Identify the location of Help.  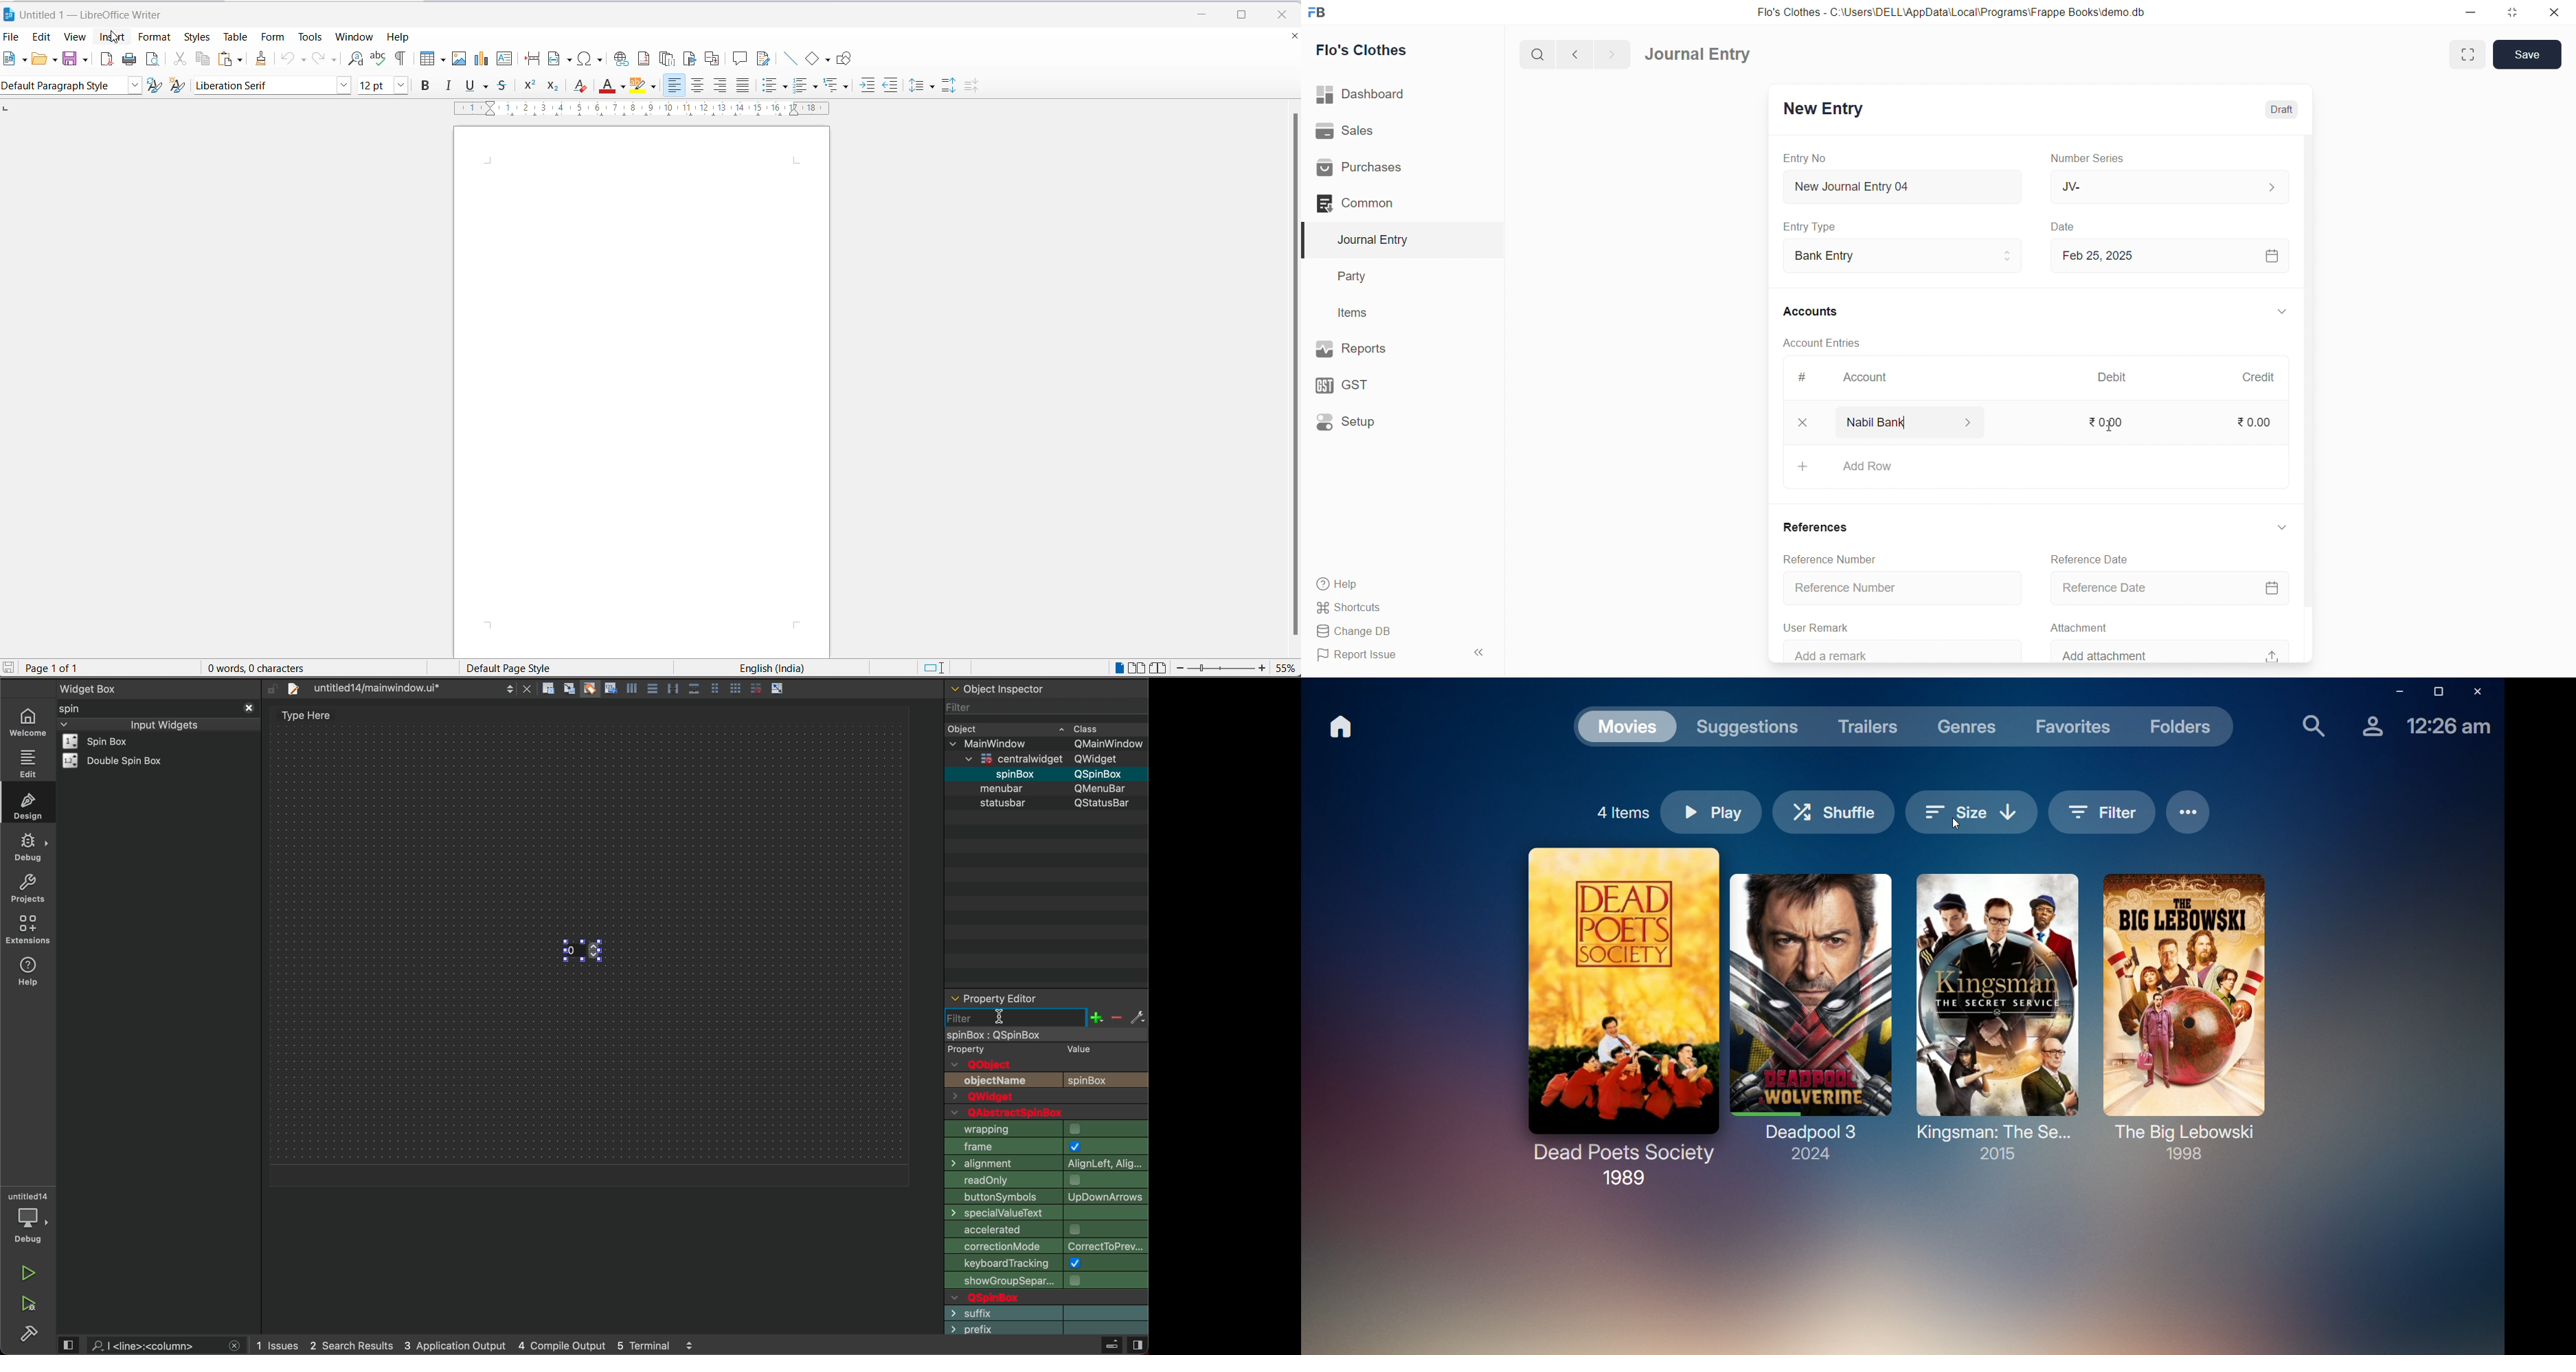
(1397, 583).